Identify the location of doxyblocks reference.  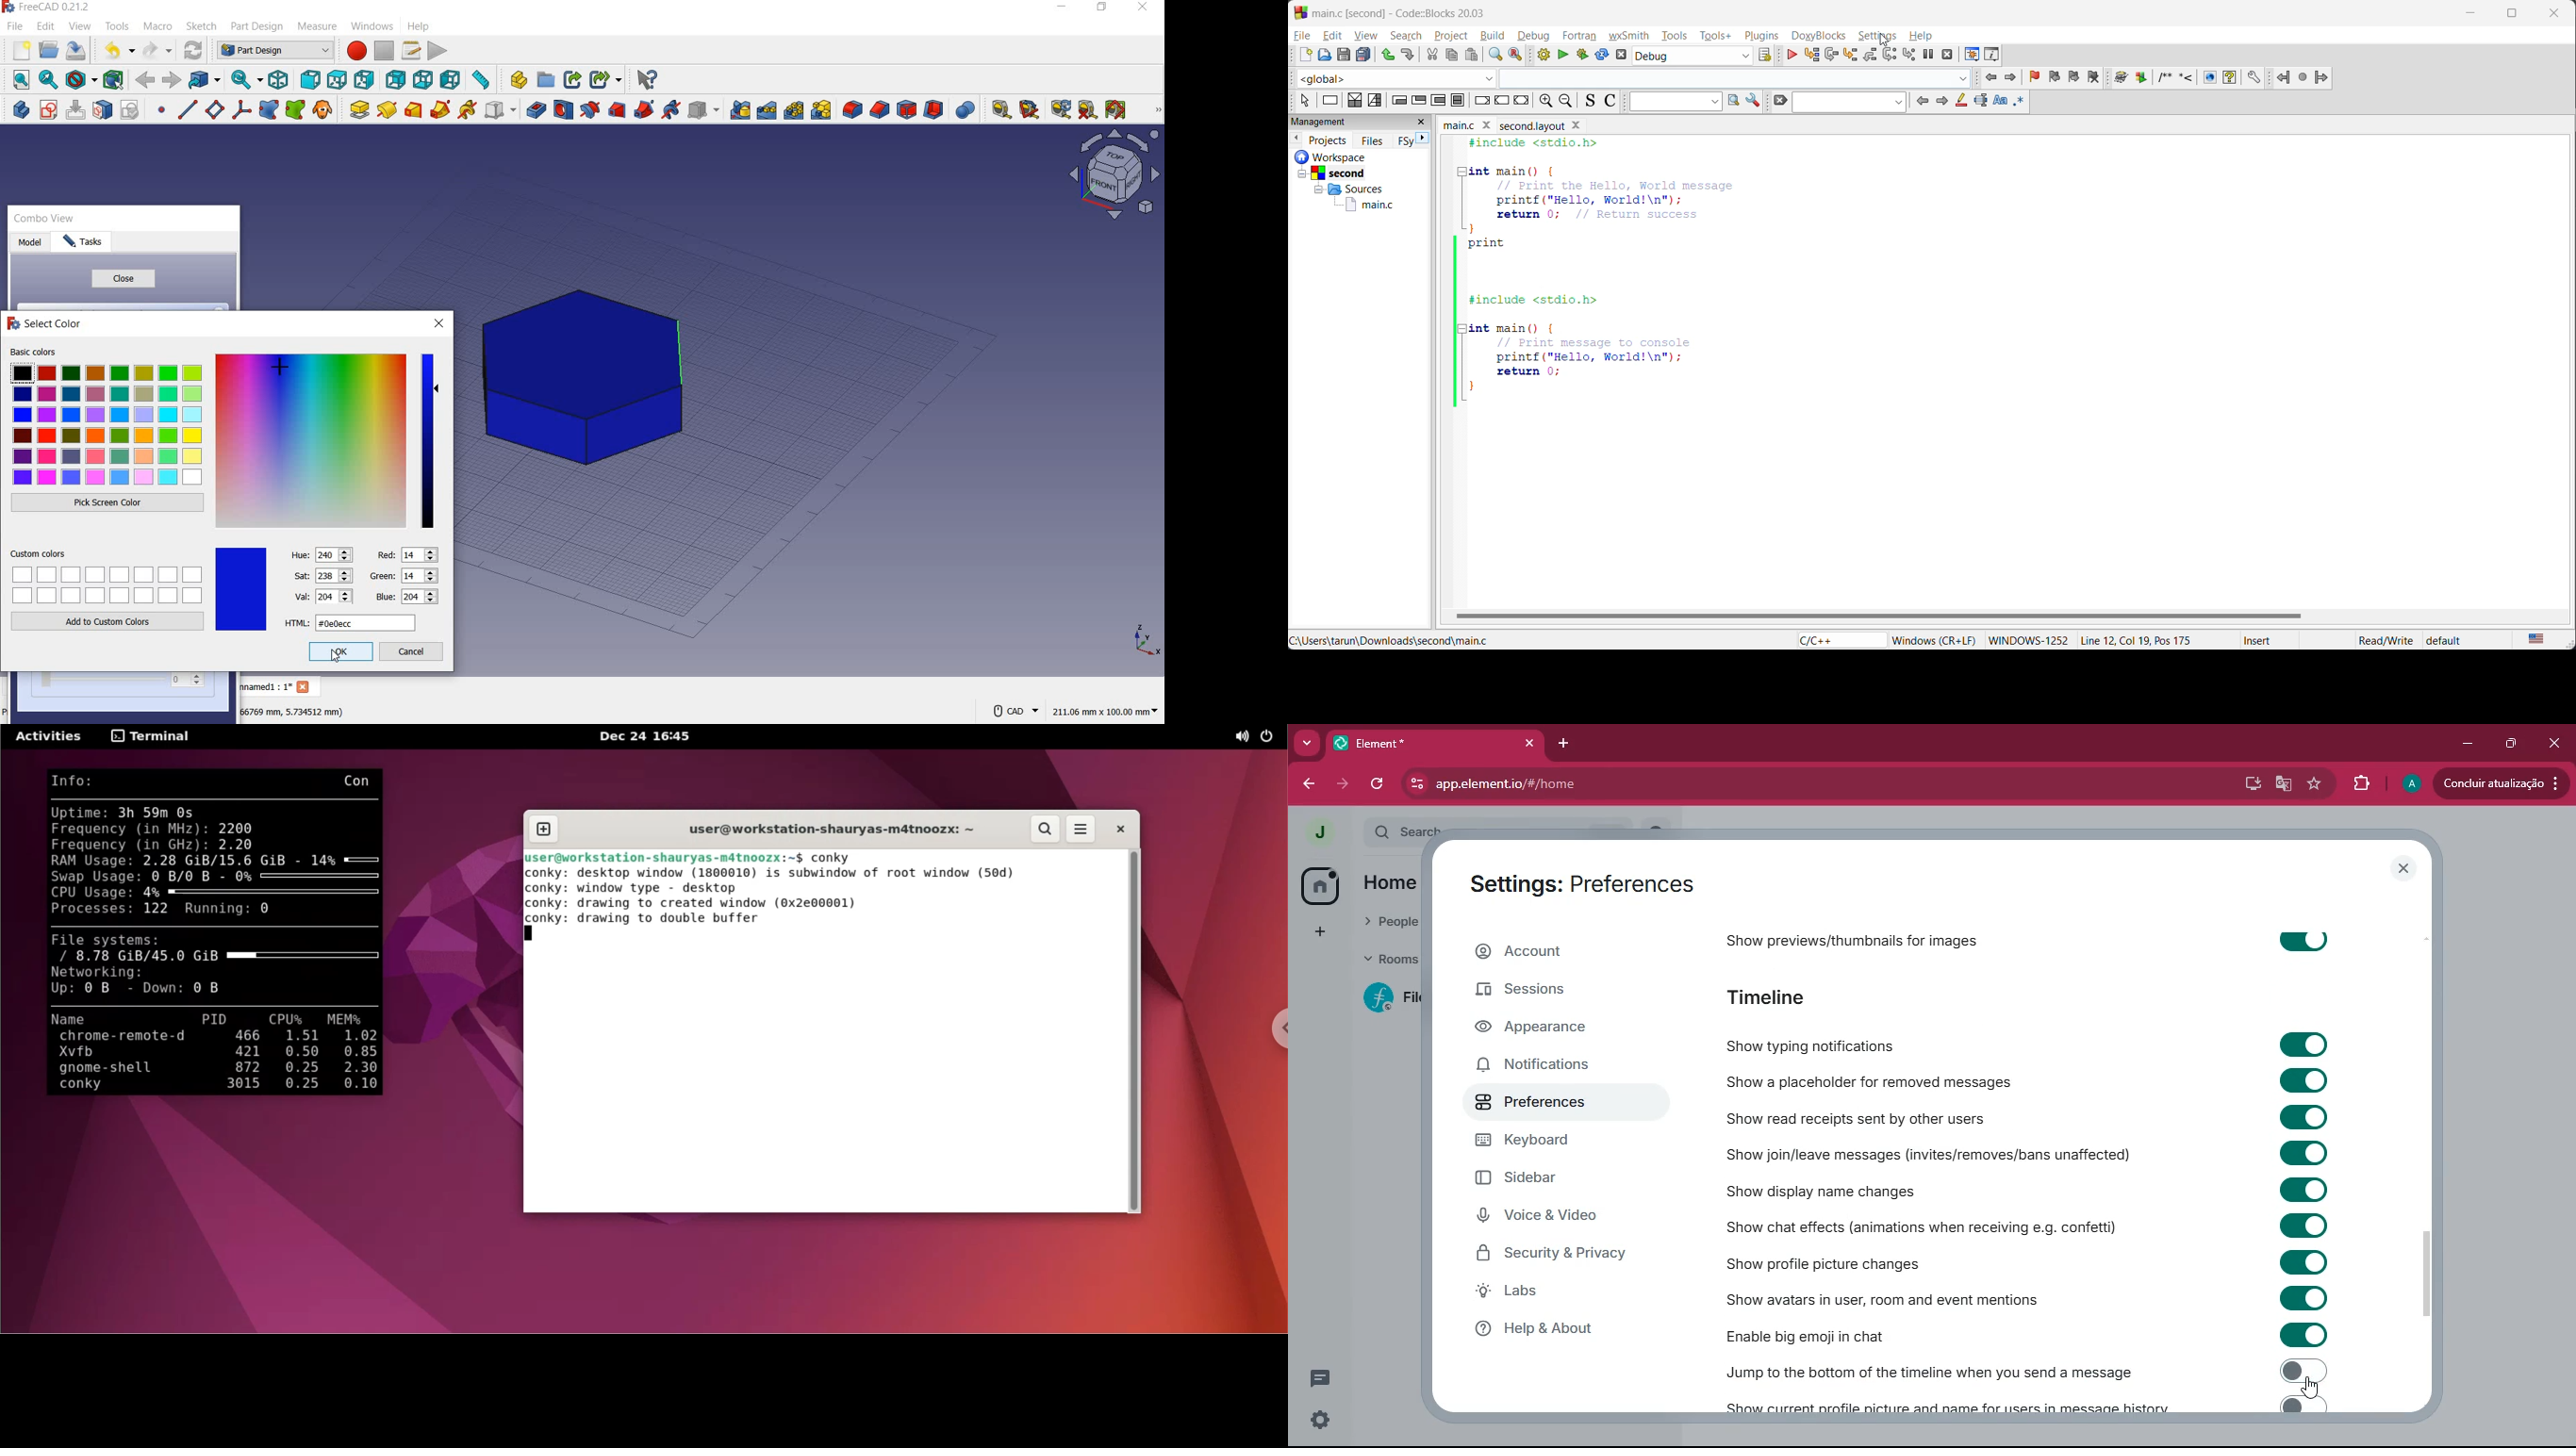
(2191, 78).